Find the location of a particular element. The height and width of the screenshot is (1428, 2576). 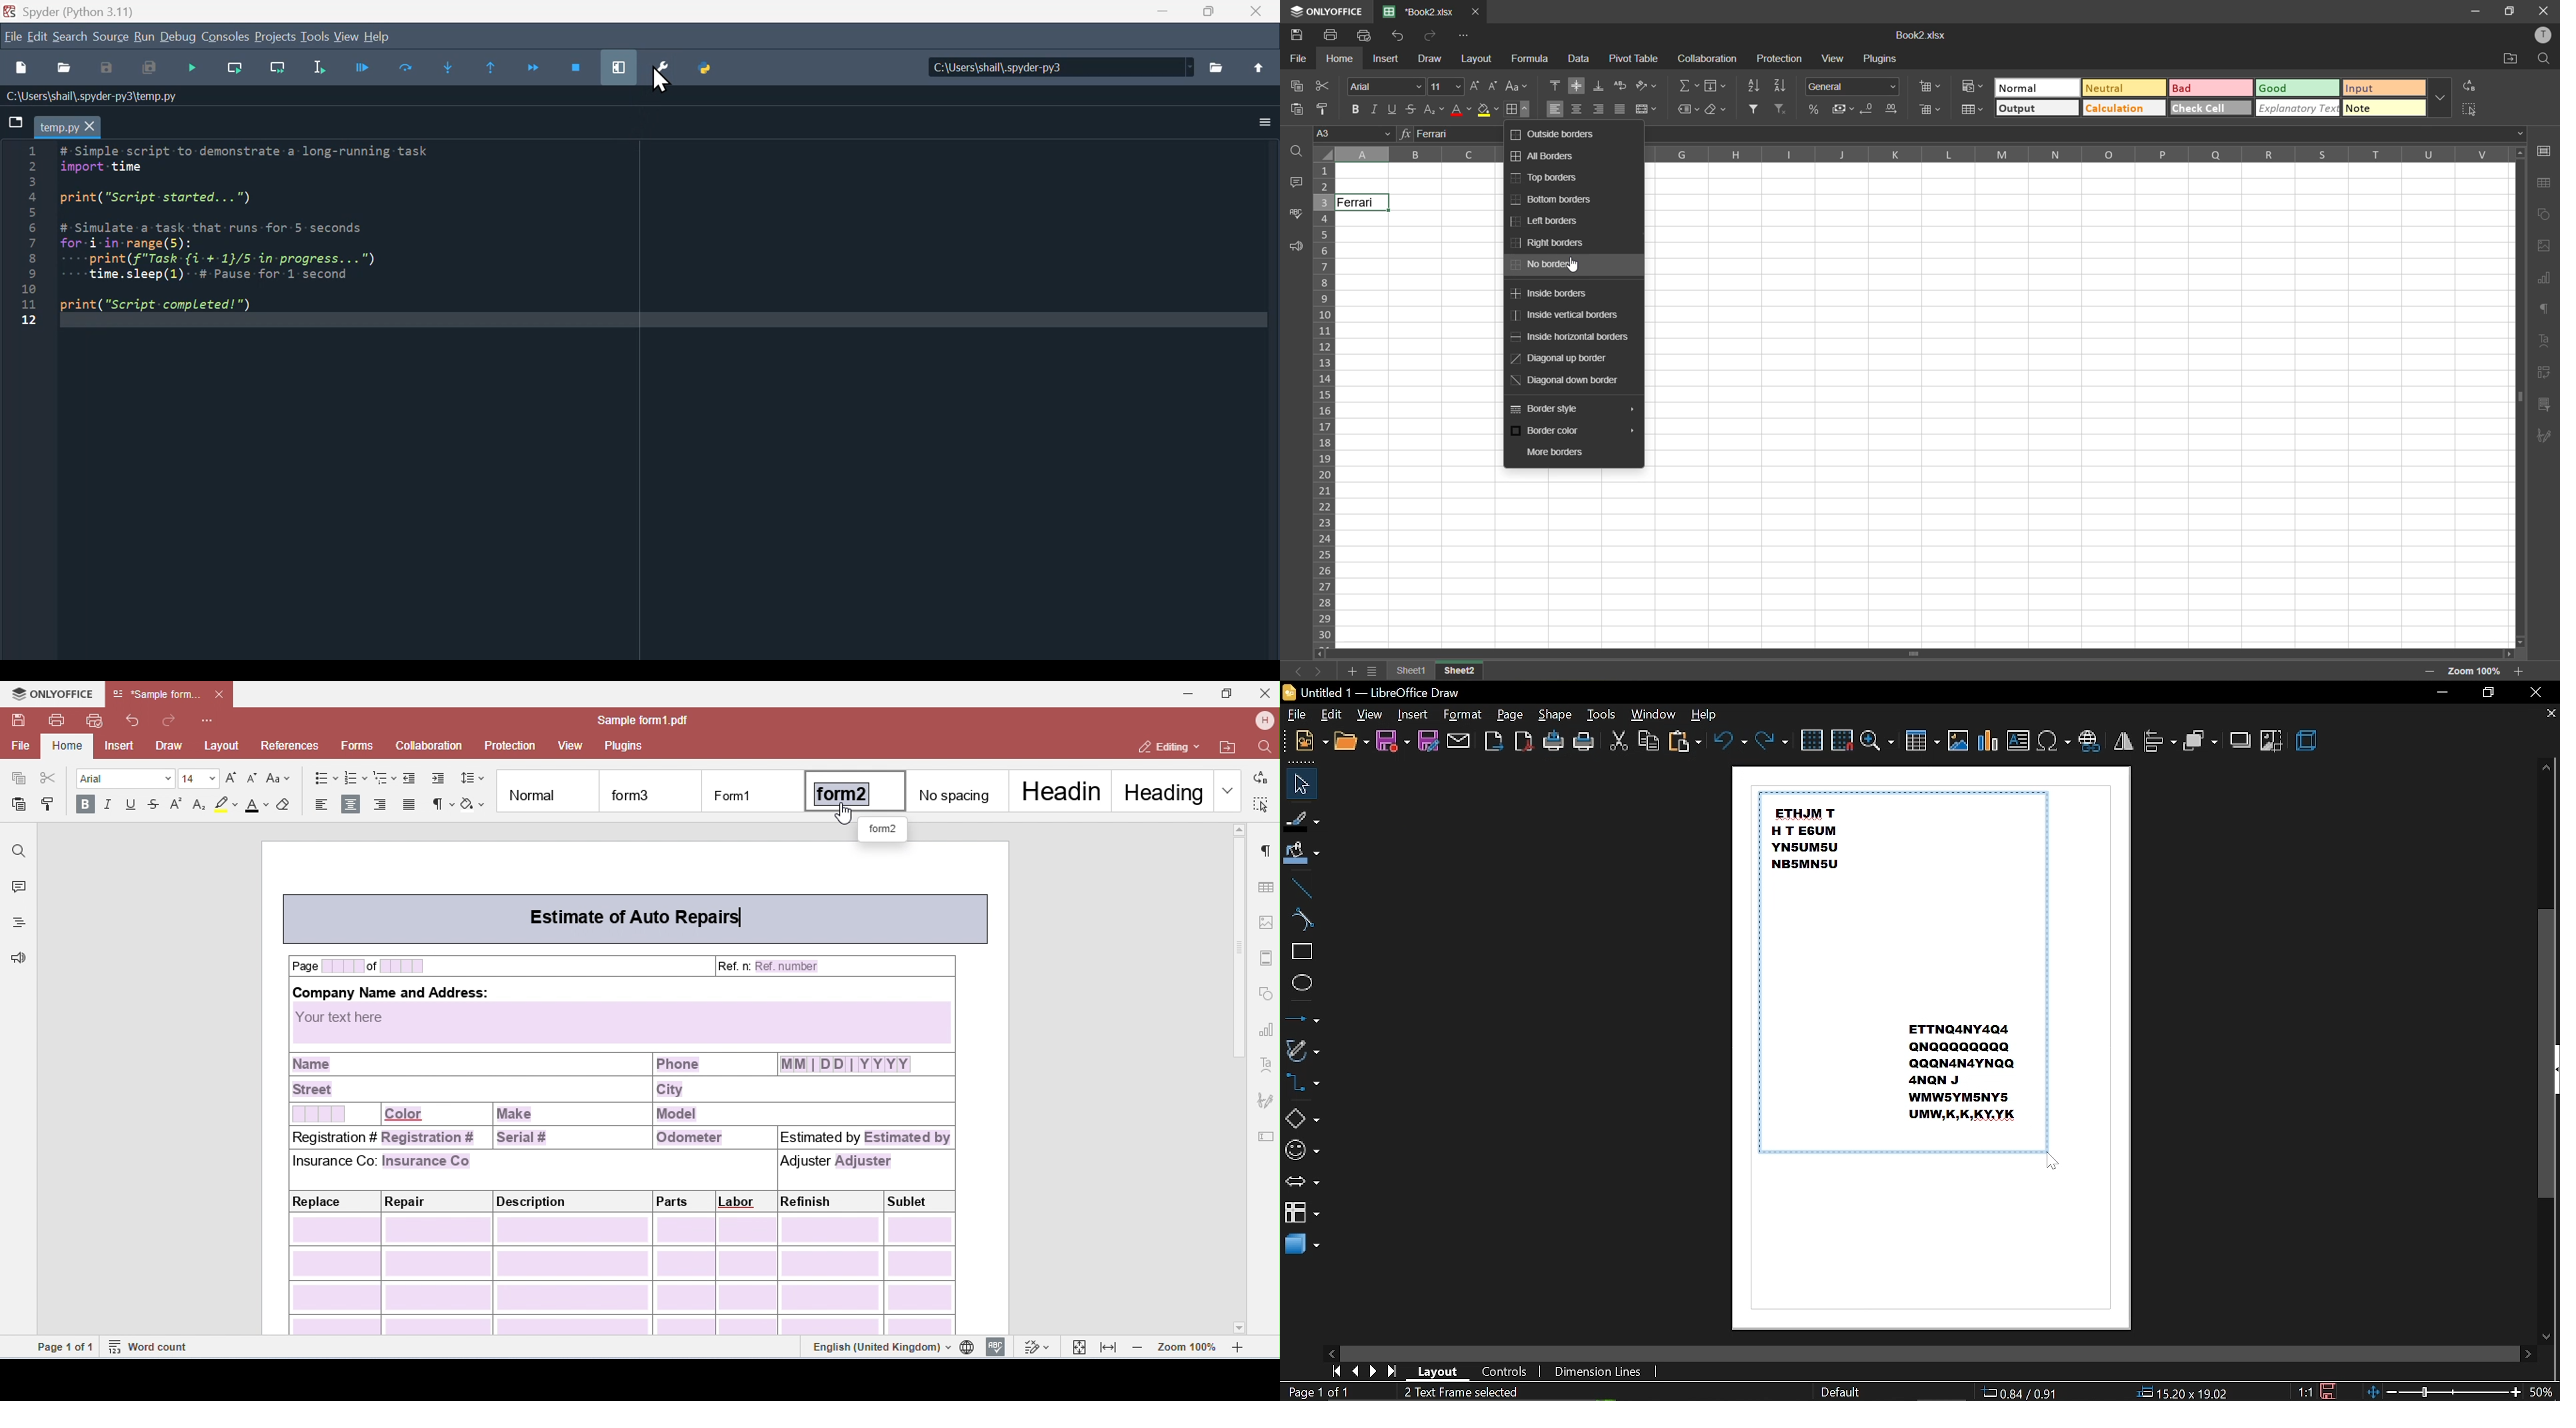

underline is located at coordinates (1394, 110).